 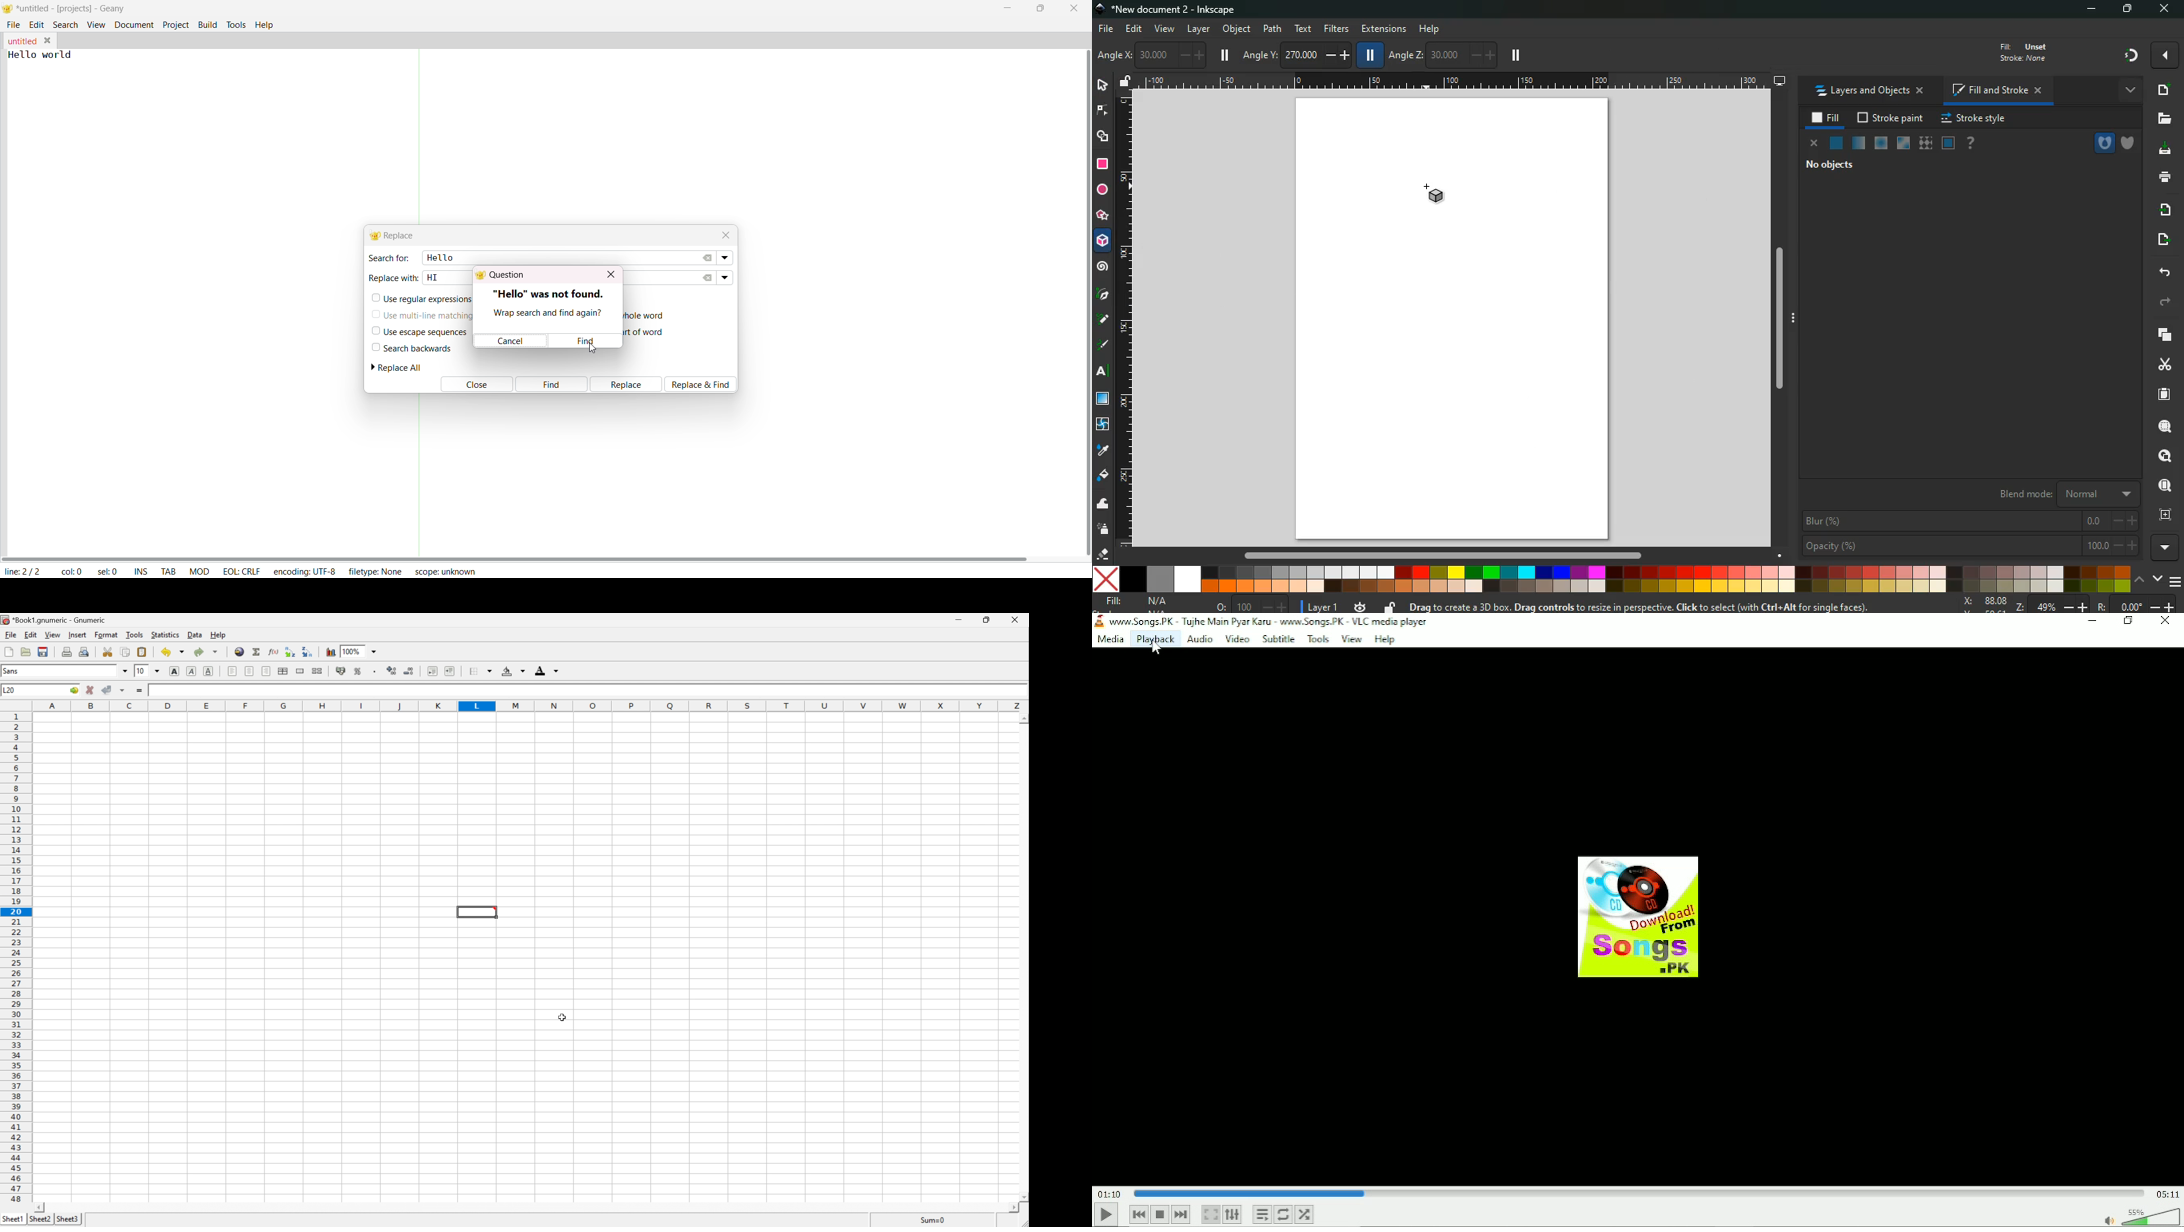 I want to click on minimize, so click(x=2095, y=10).